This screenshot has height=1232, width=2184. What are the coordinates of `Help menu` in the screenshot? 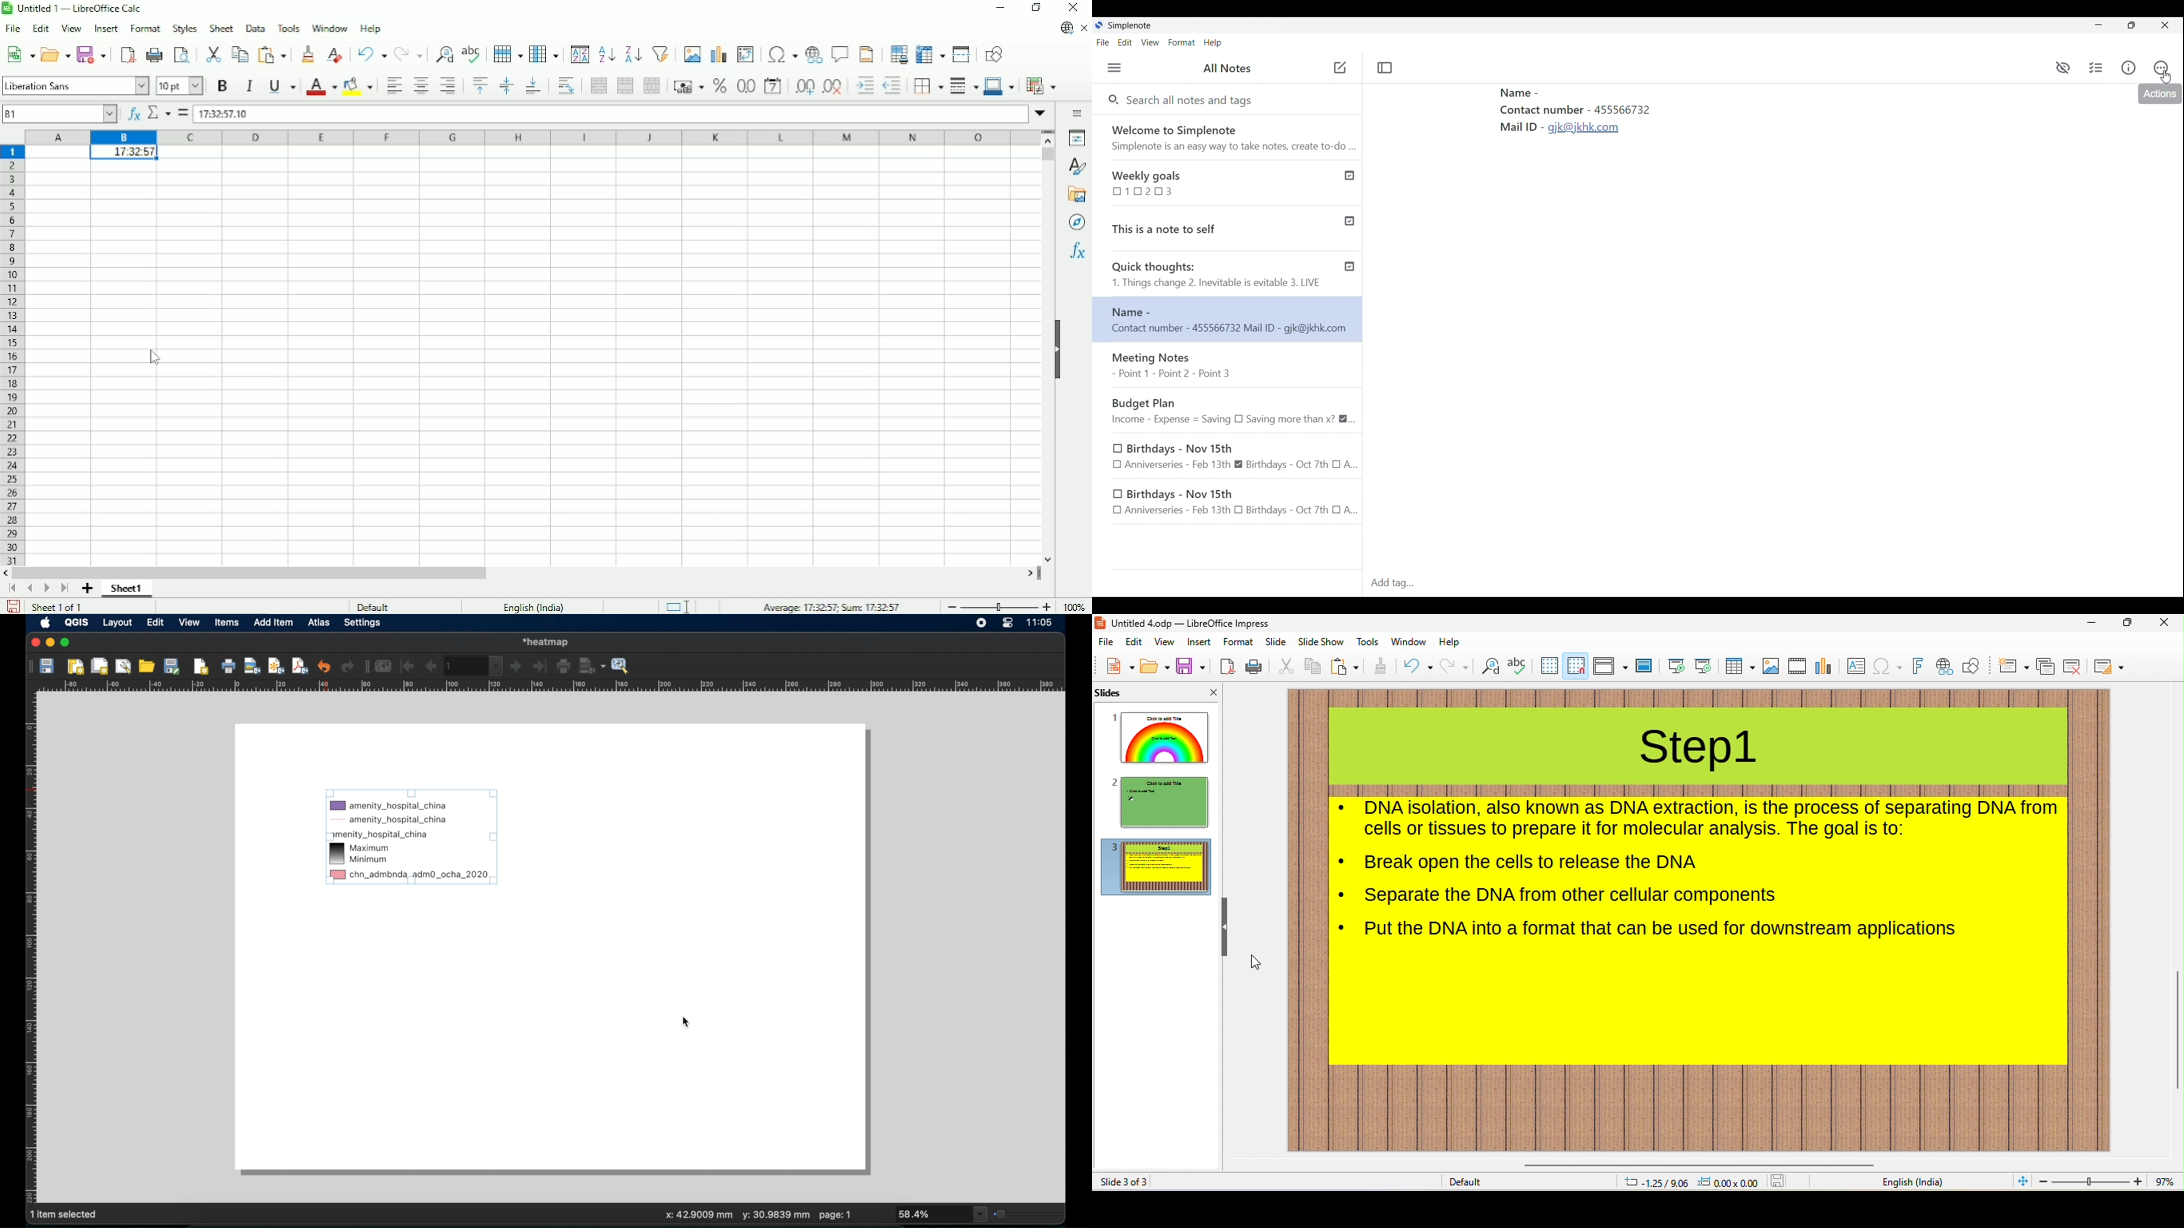 It's located at (1213, 43).